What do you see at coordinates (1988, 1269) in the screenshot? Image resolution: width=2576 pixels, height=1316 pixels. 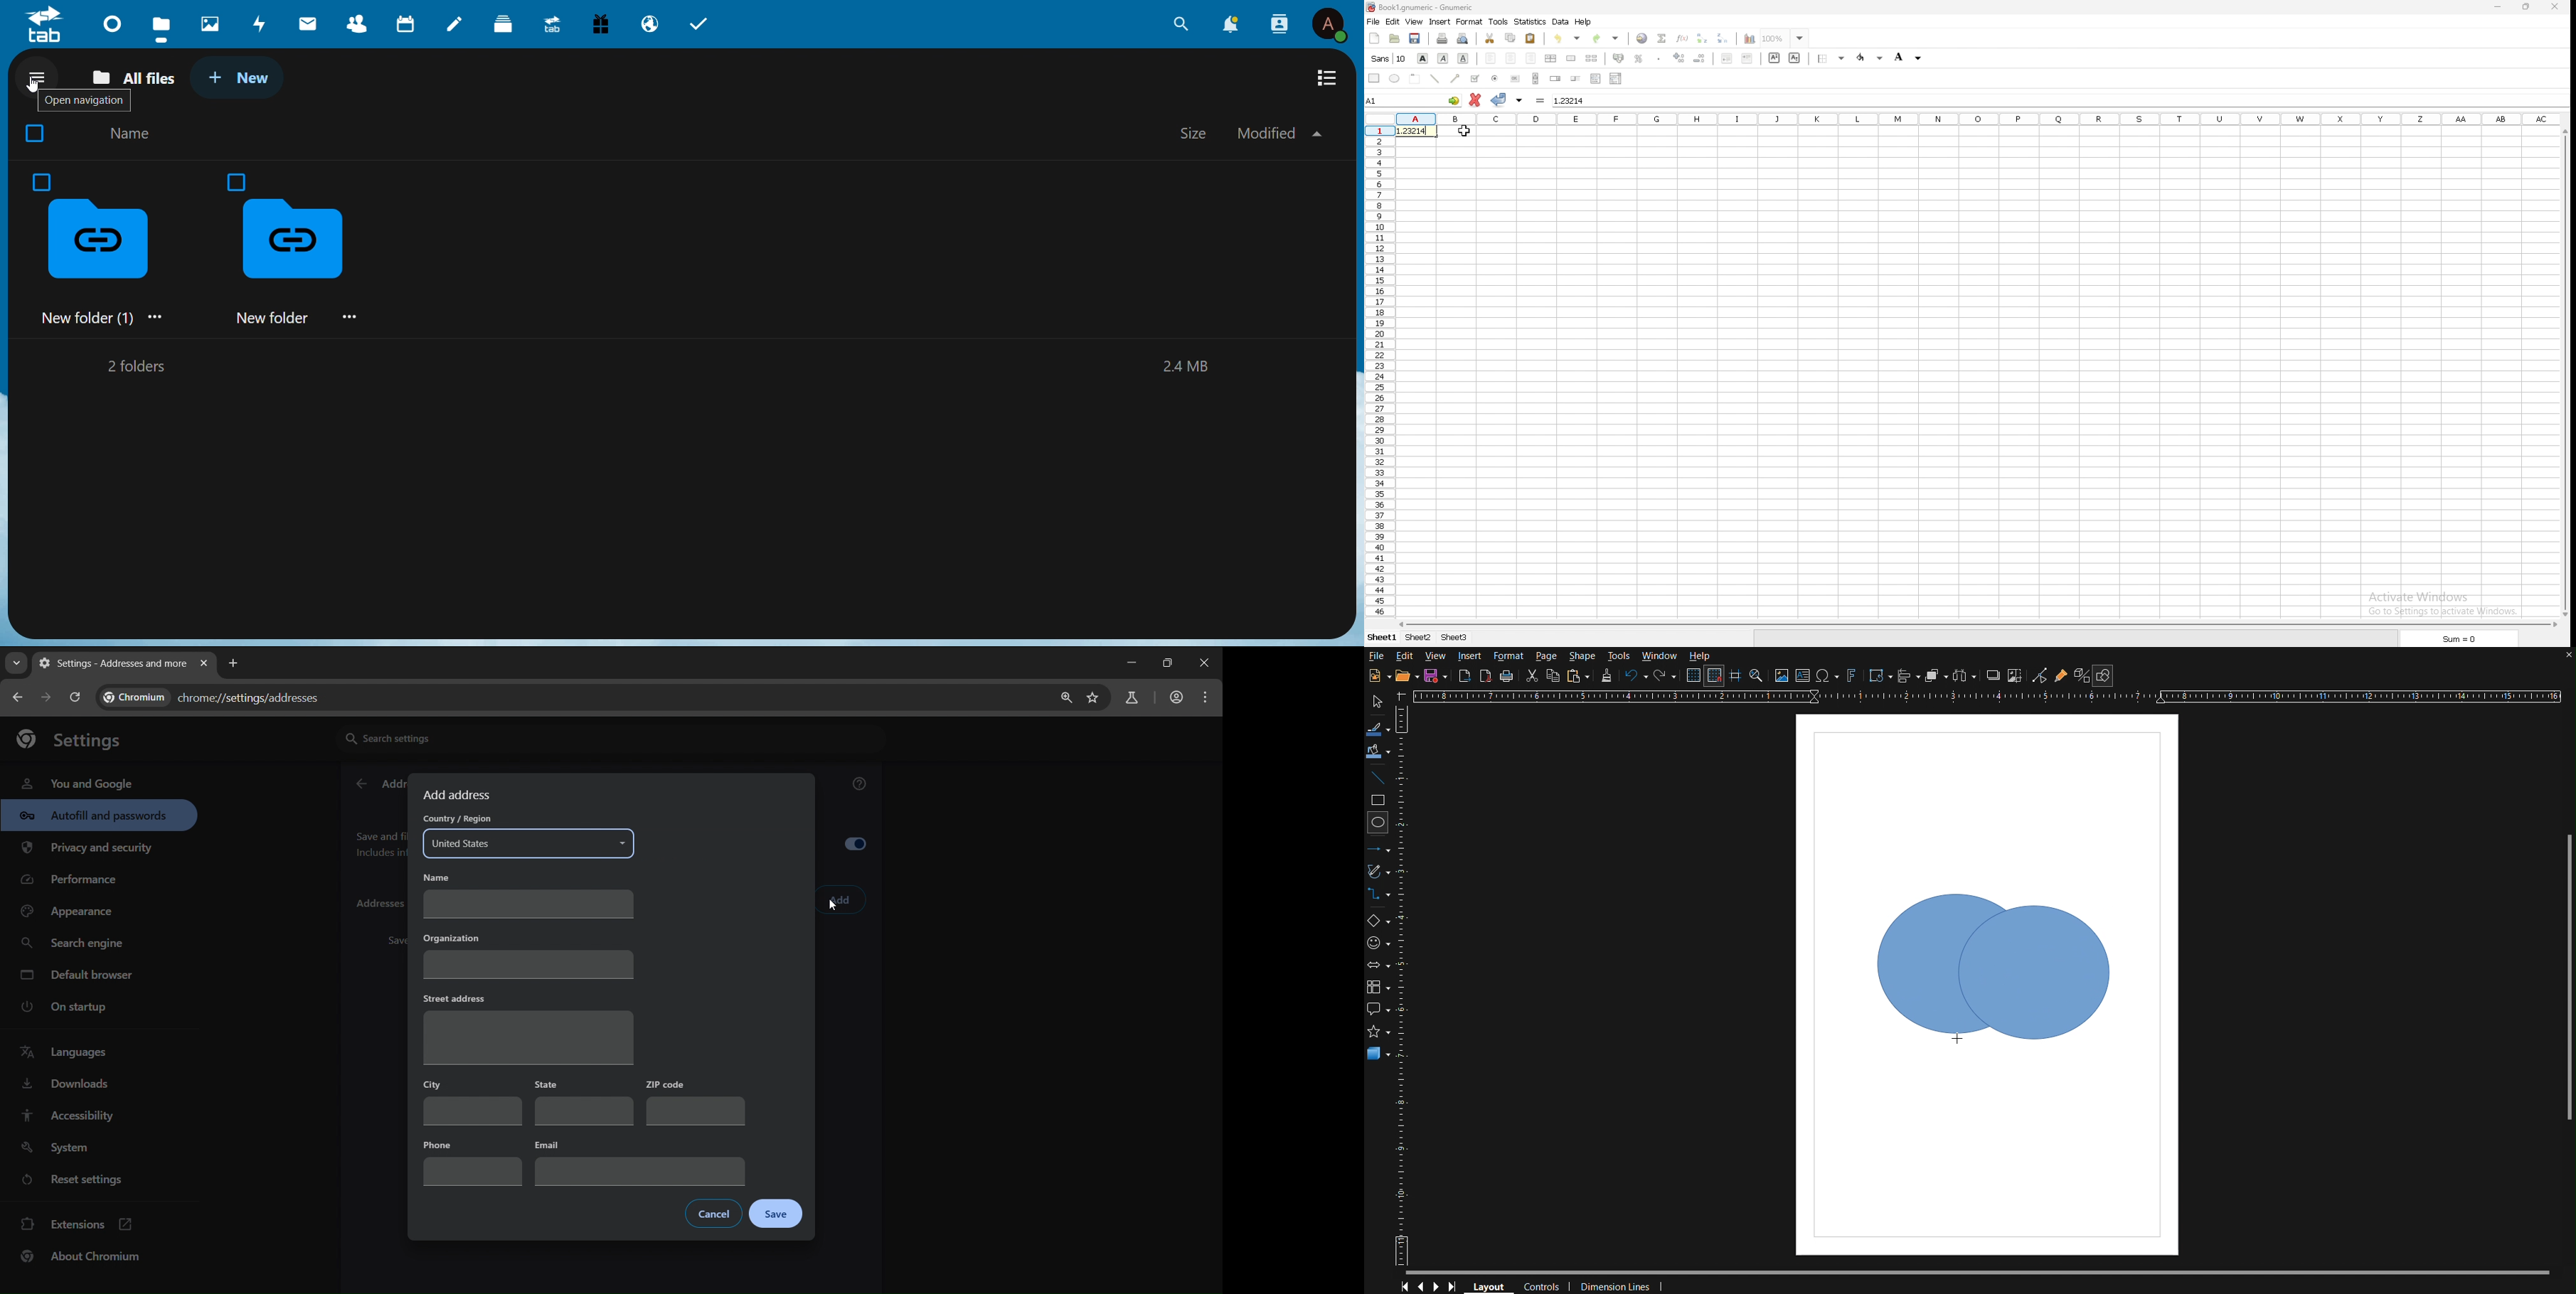 I see `Scrollbar` at bounding box center [1988, 1269].